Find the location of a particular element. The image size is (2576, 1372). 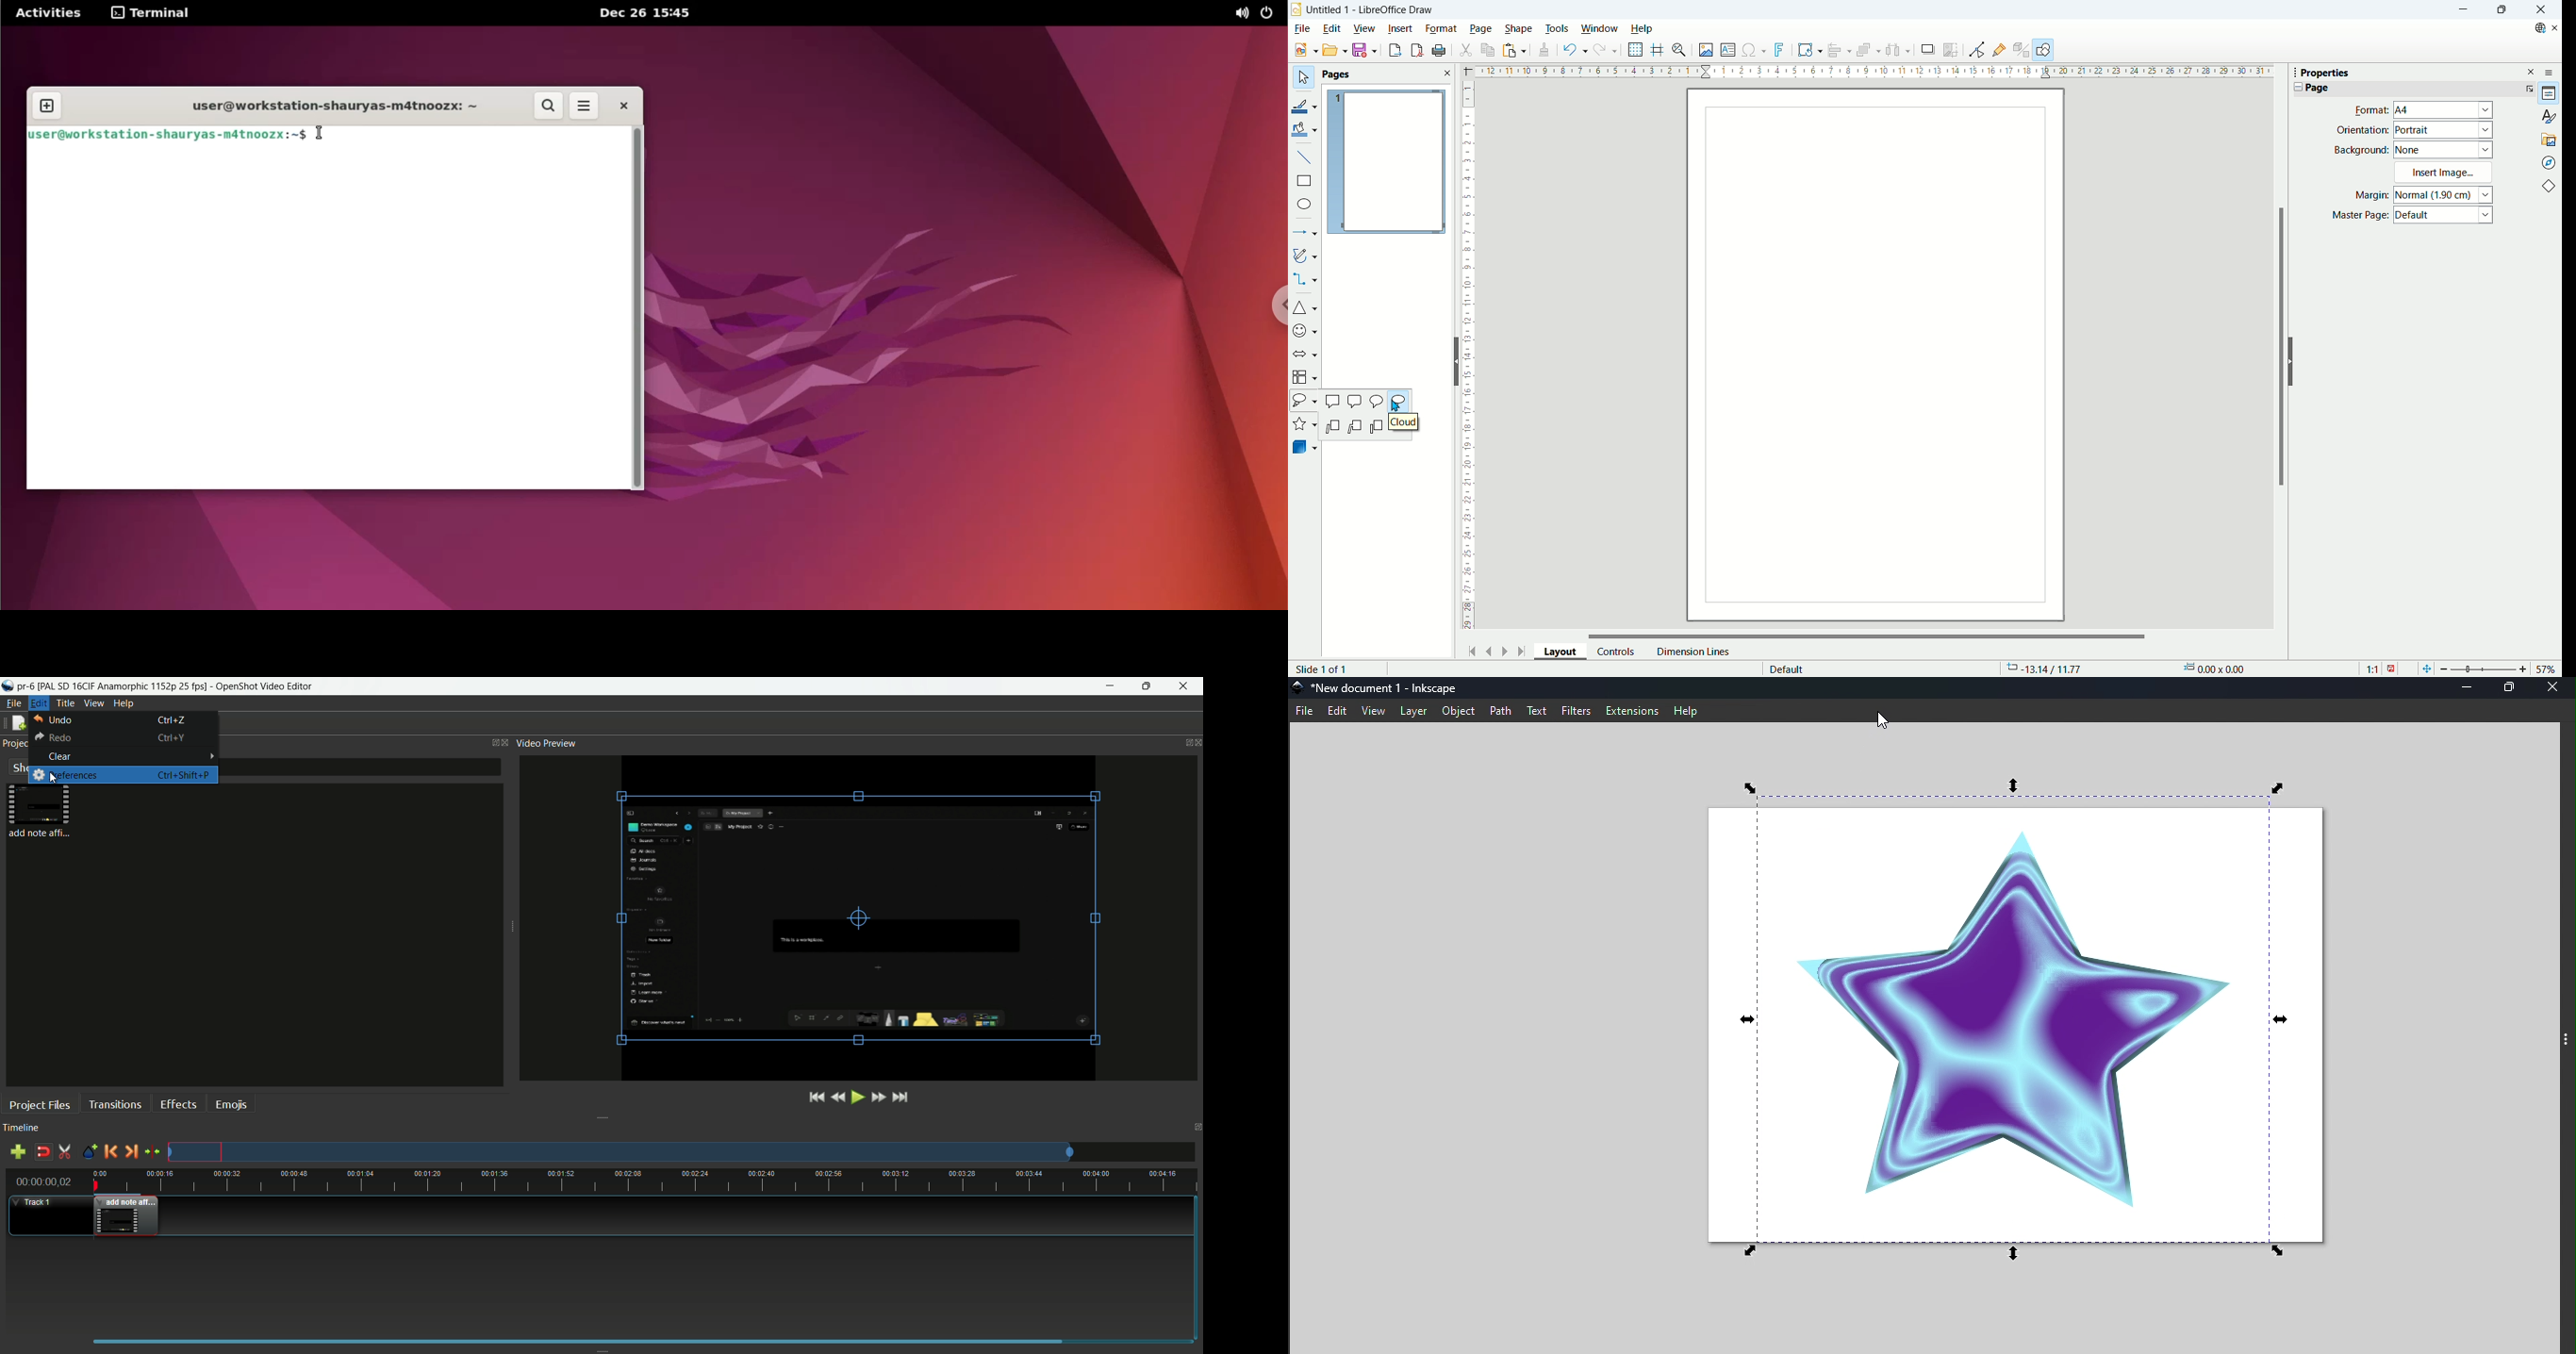

video preview is located at coordinates (852, 919).